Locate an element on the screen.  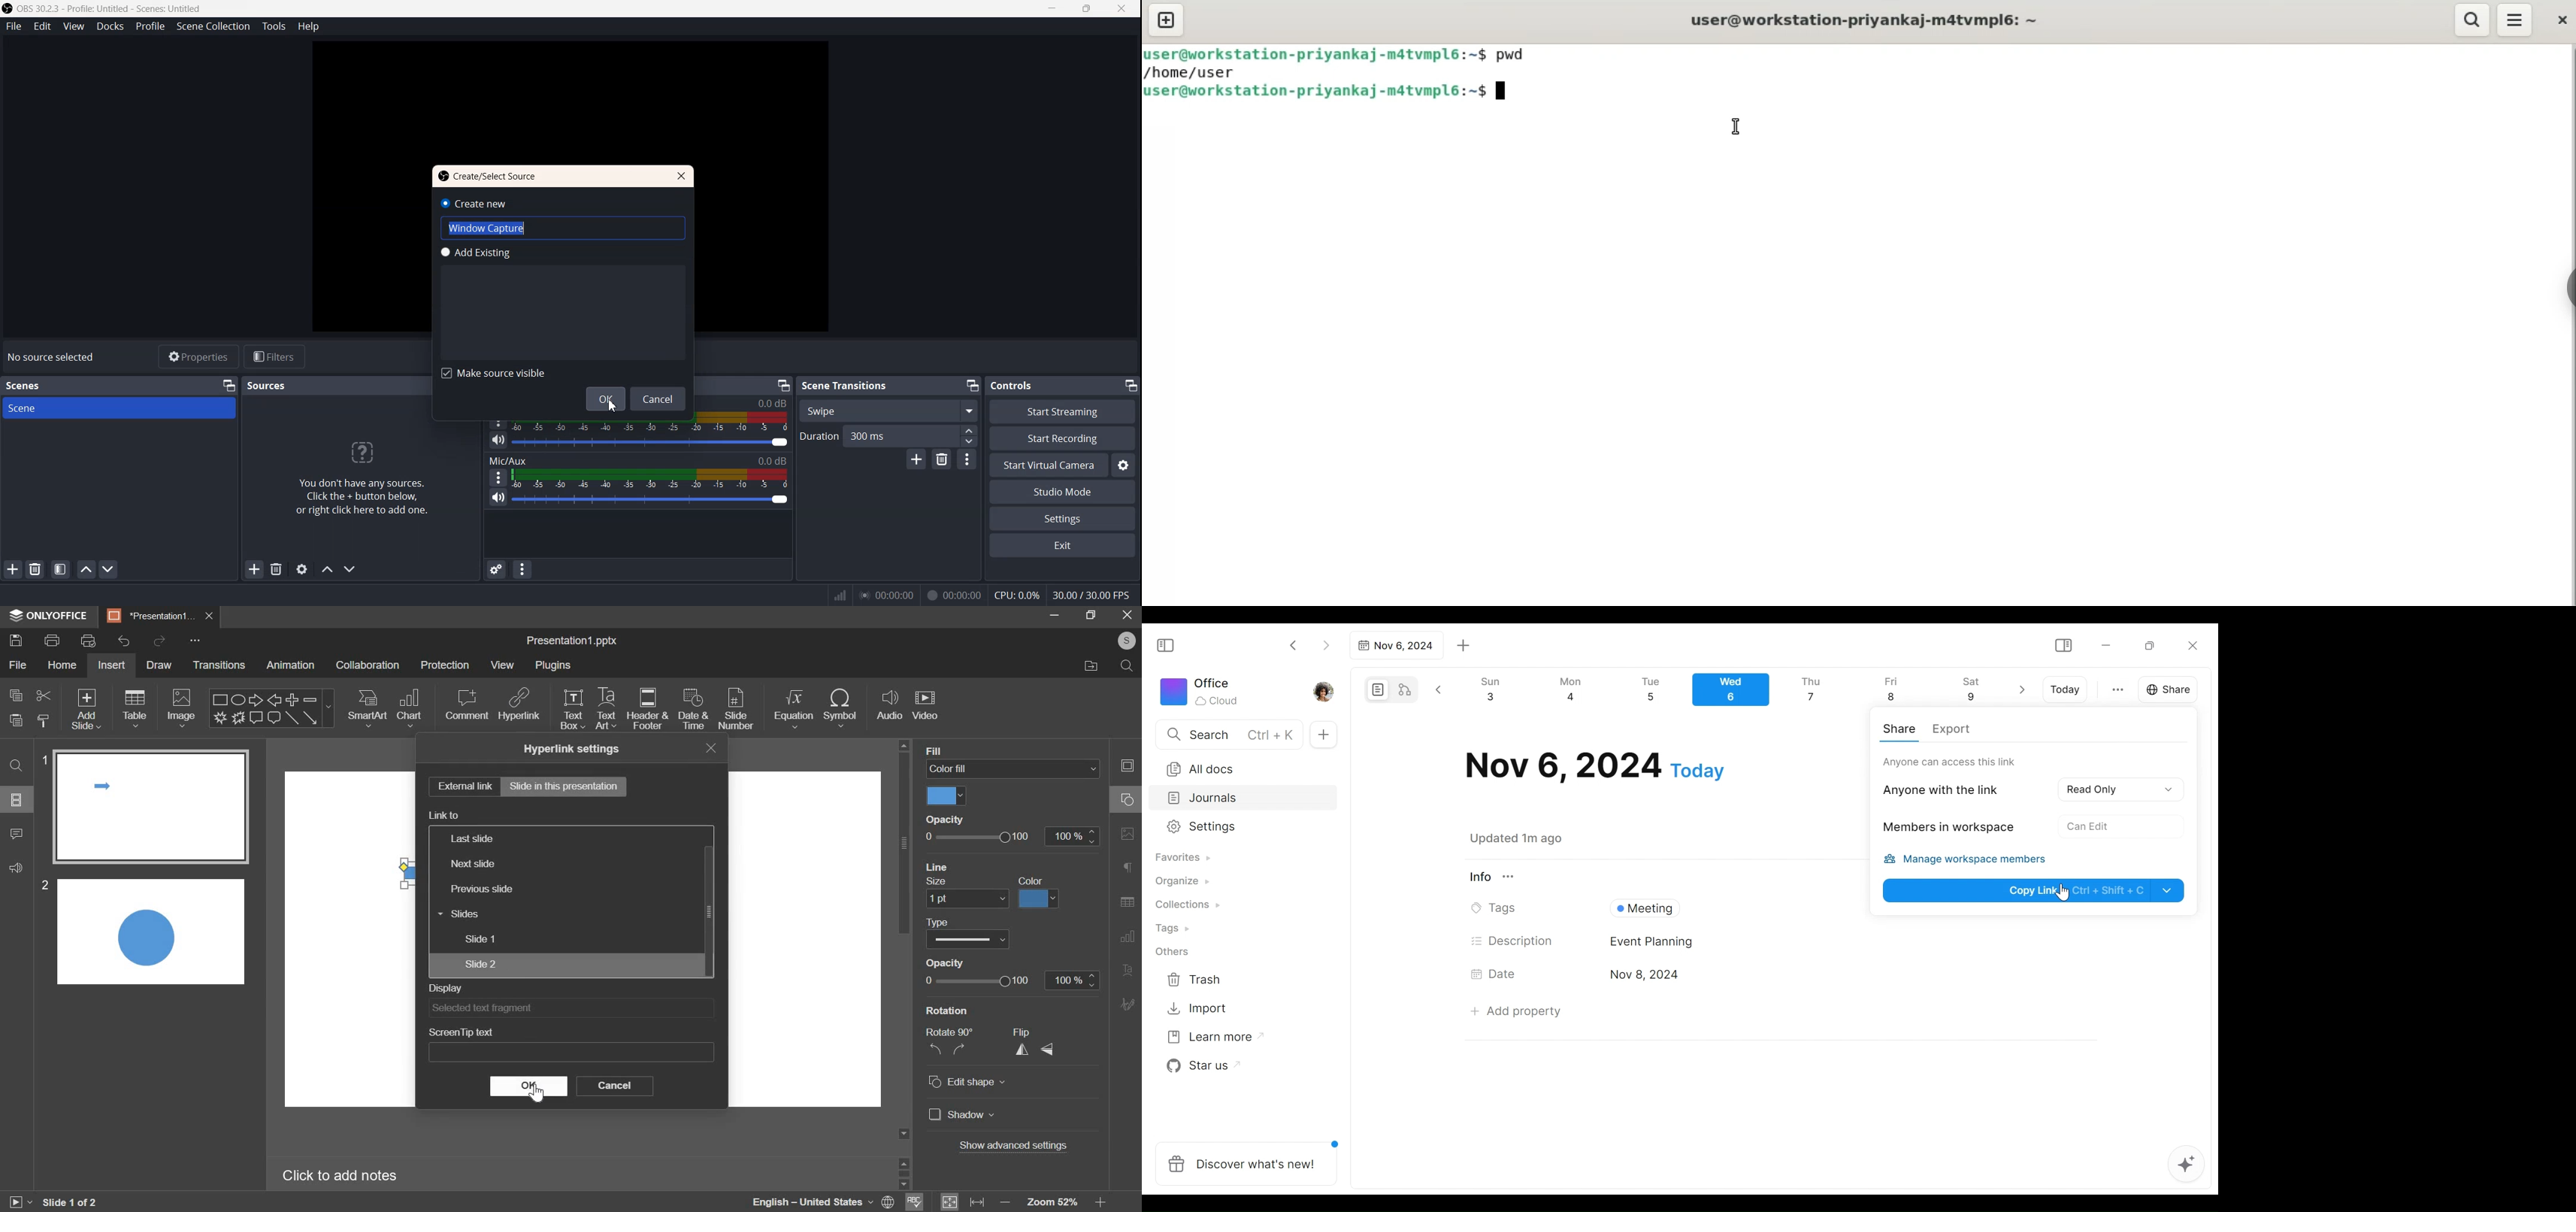
Volume Adjuster is located at coordinates (650, 442).